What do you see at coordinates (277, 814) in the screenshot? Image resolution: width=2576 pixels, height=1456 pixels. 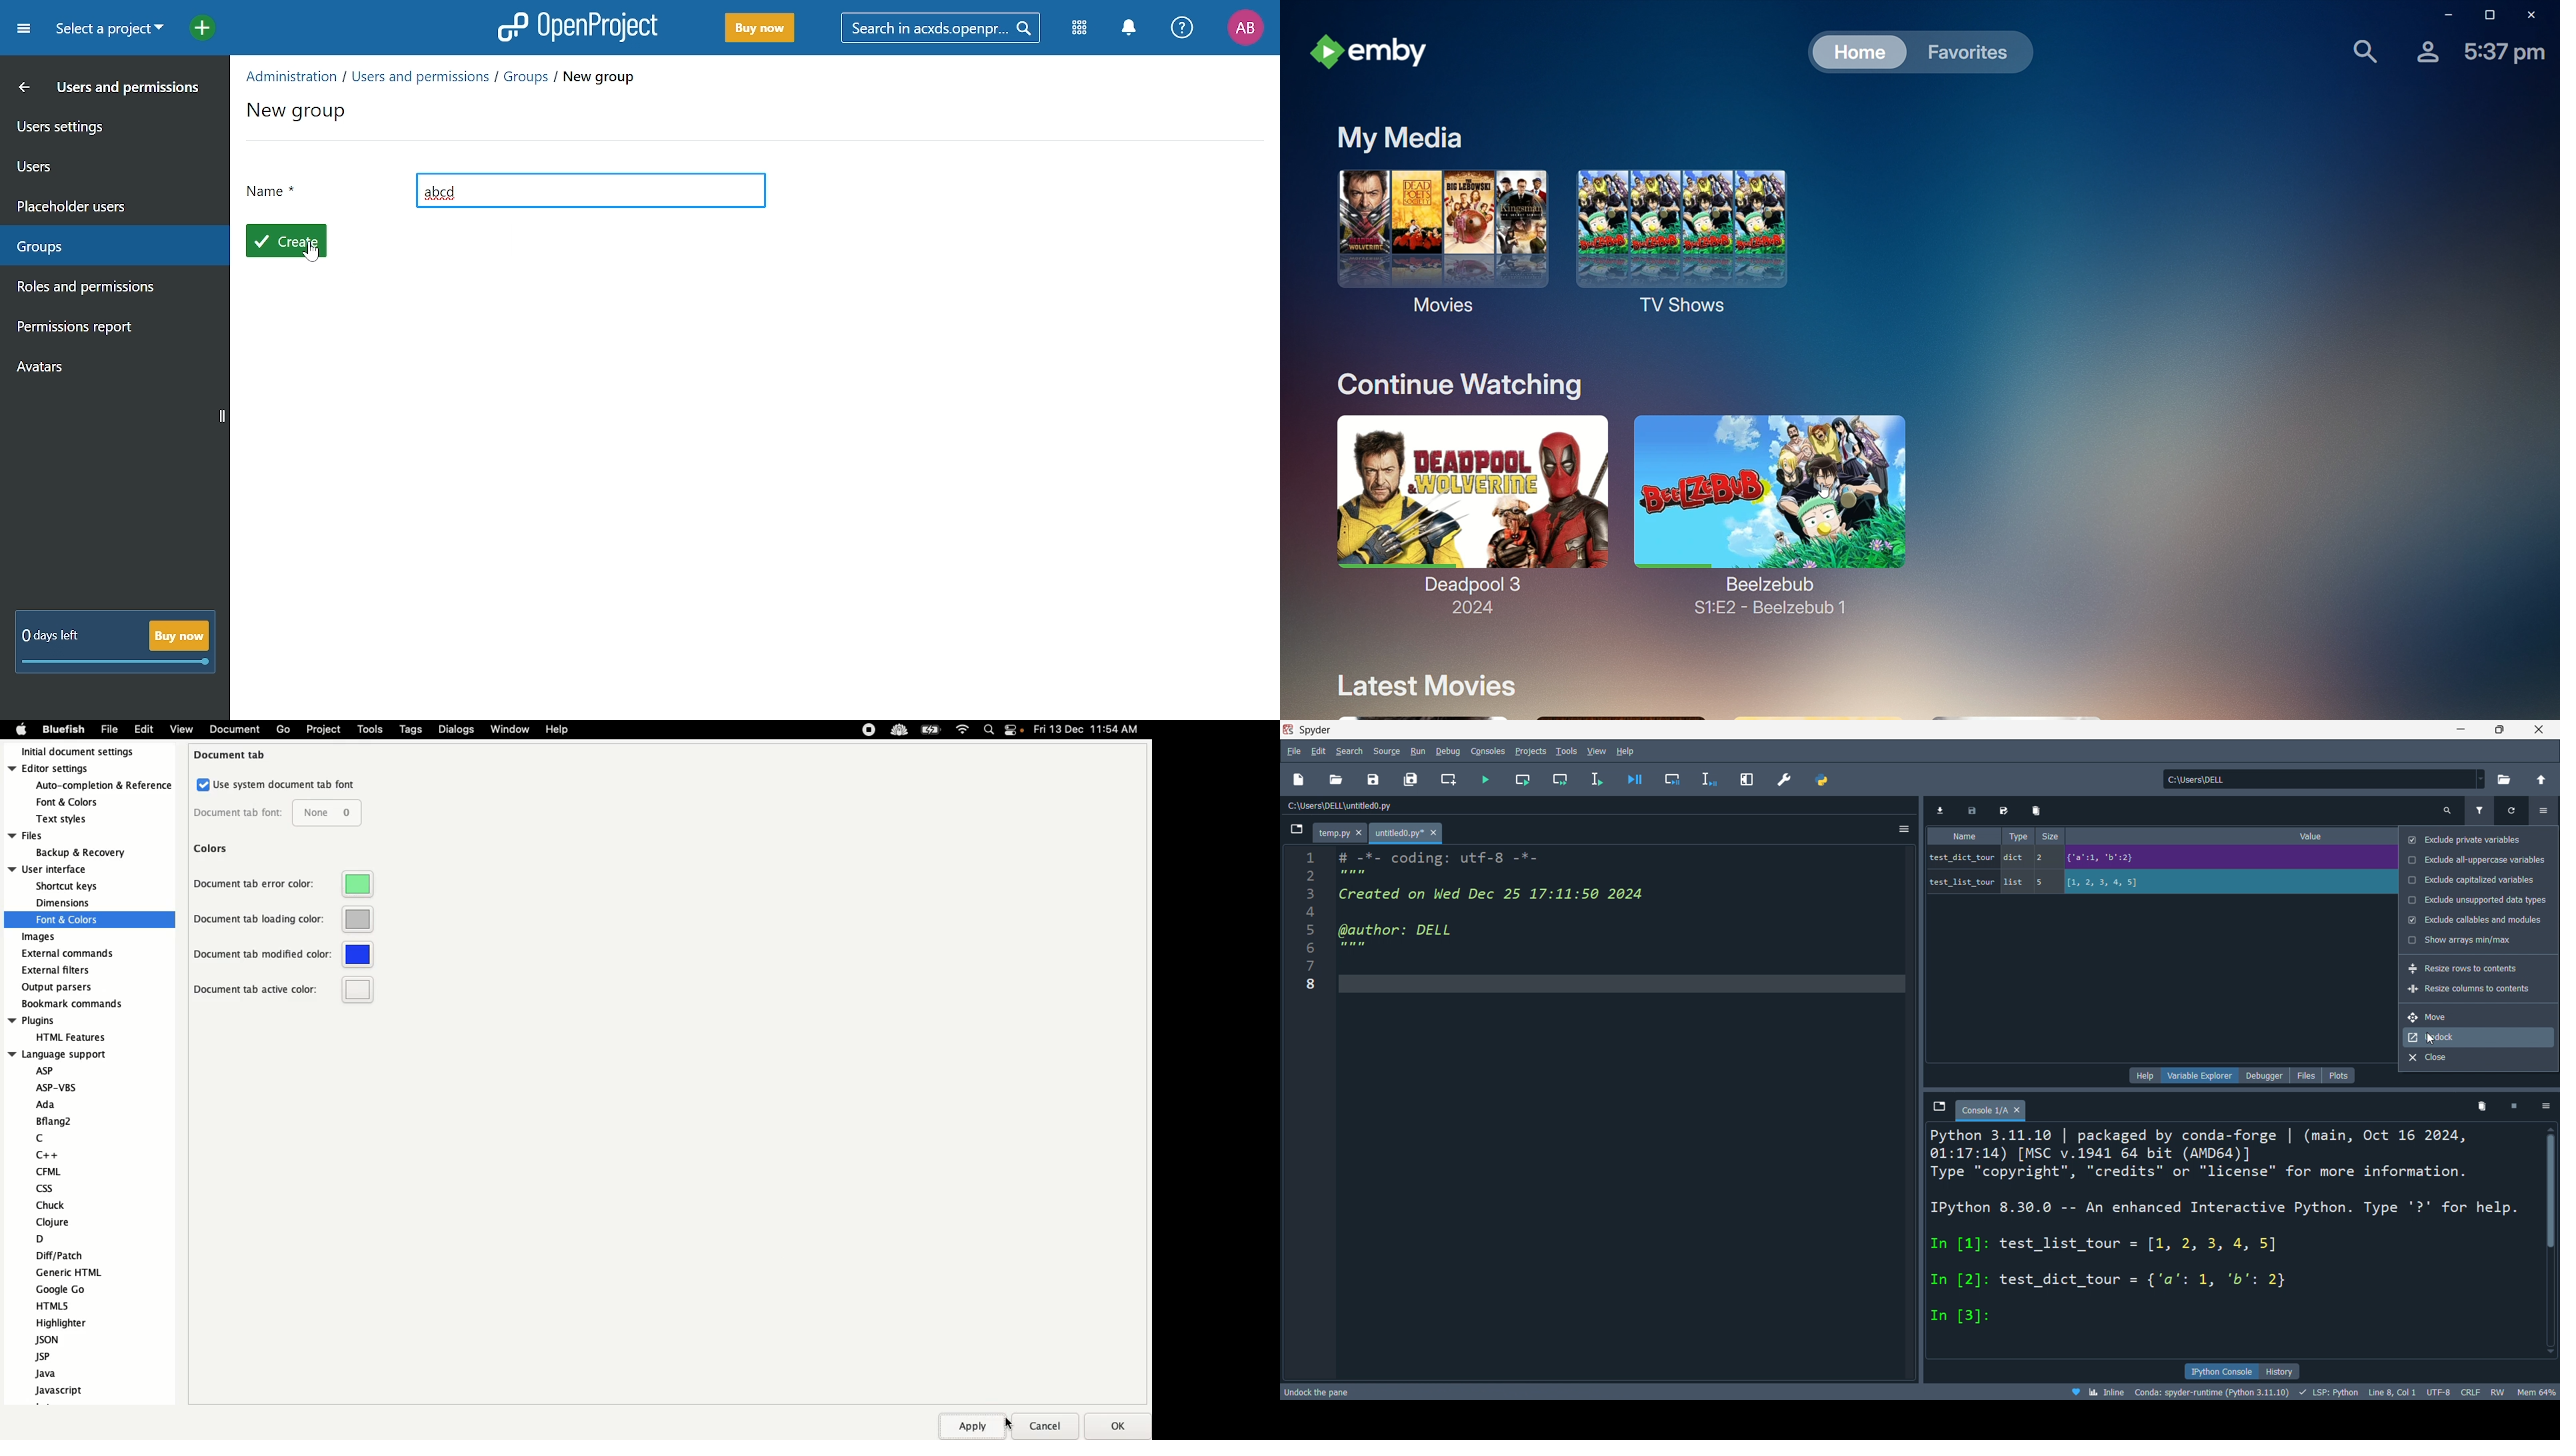 I see `Document tab font` at bounding box center [277, 814].